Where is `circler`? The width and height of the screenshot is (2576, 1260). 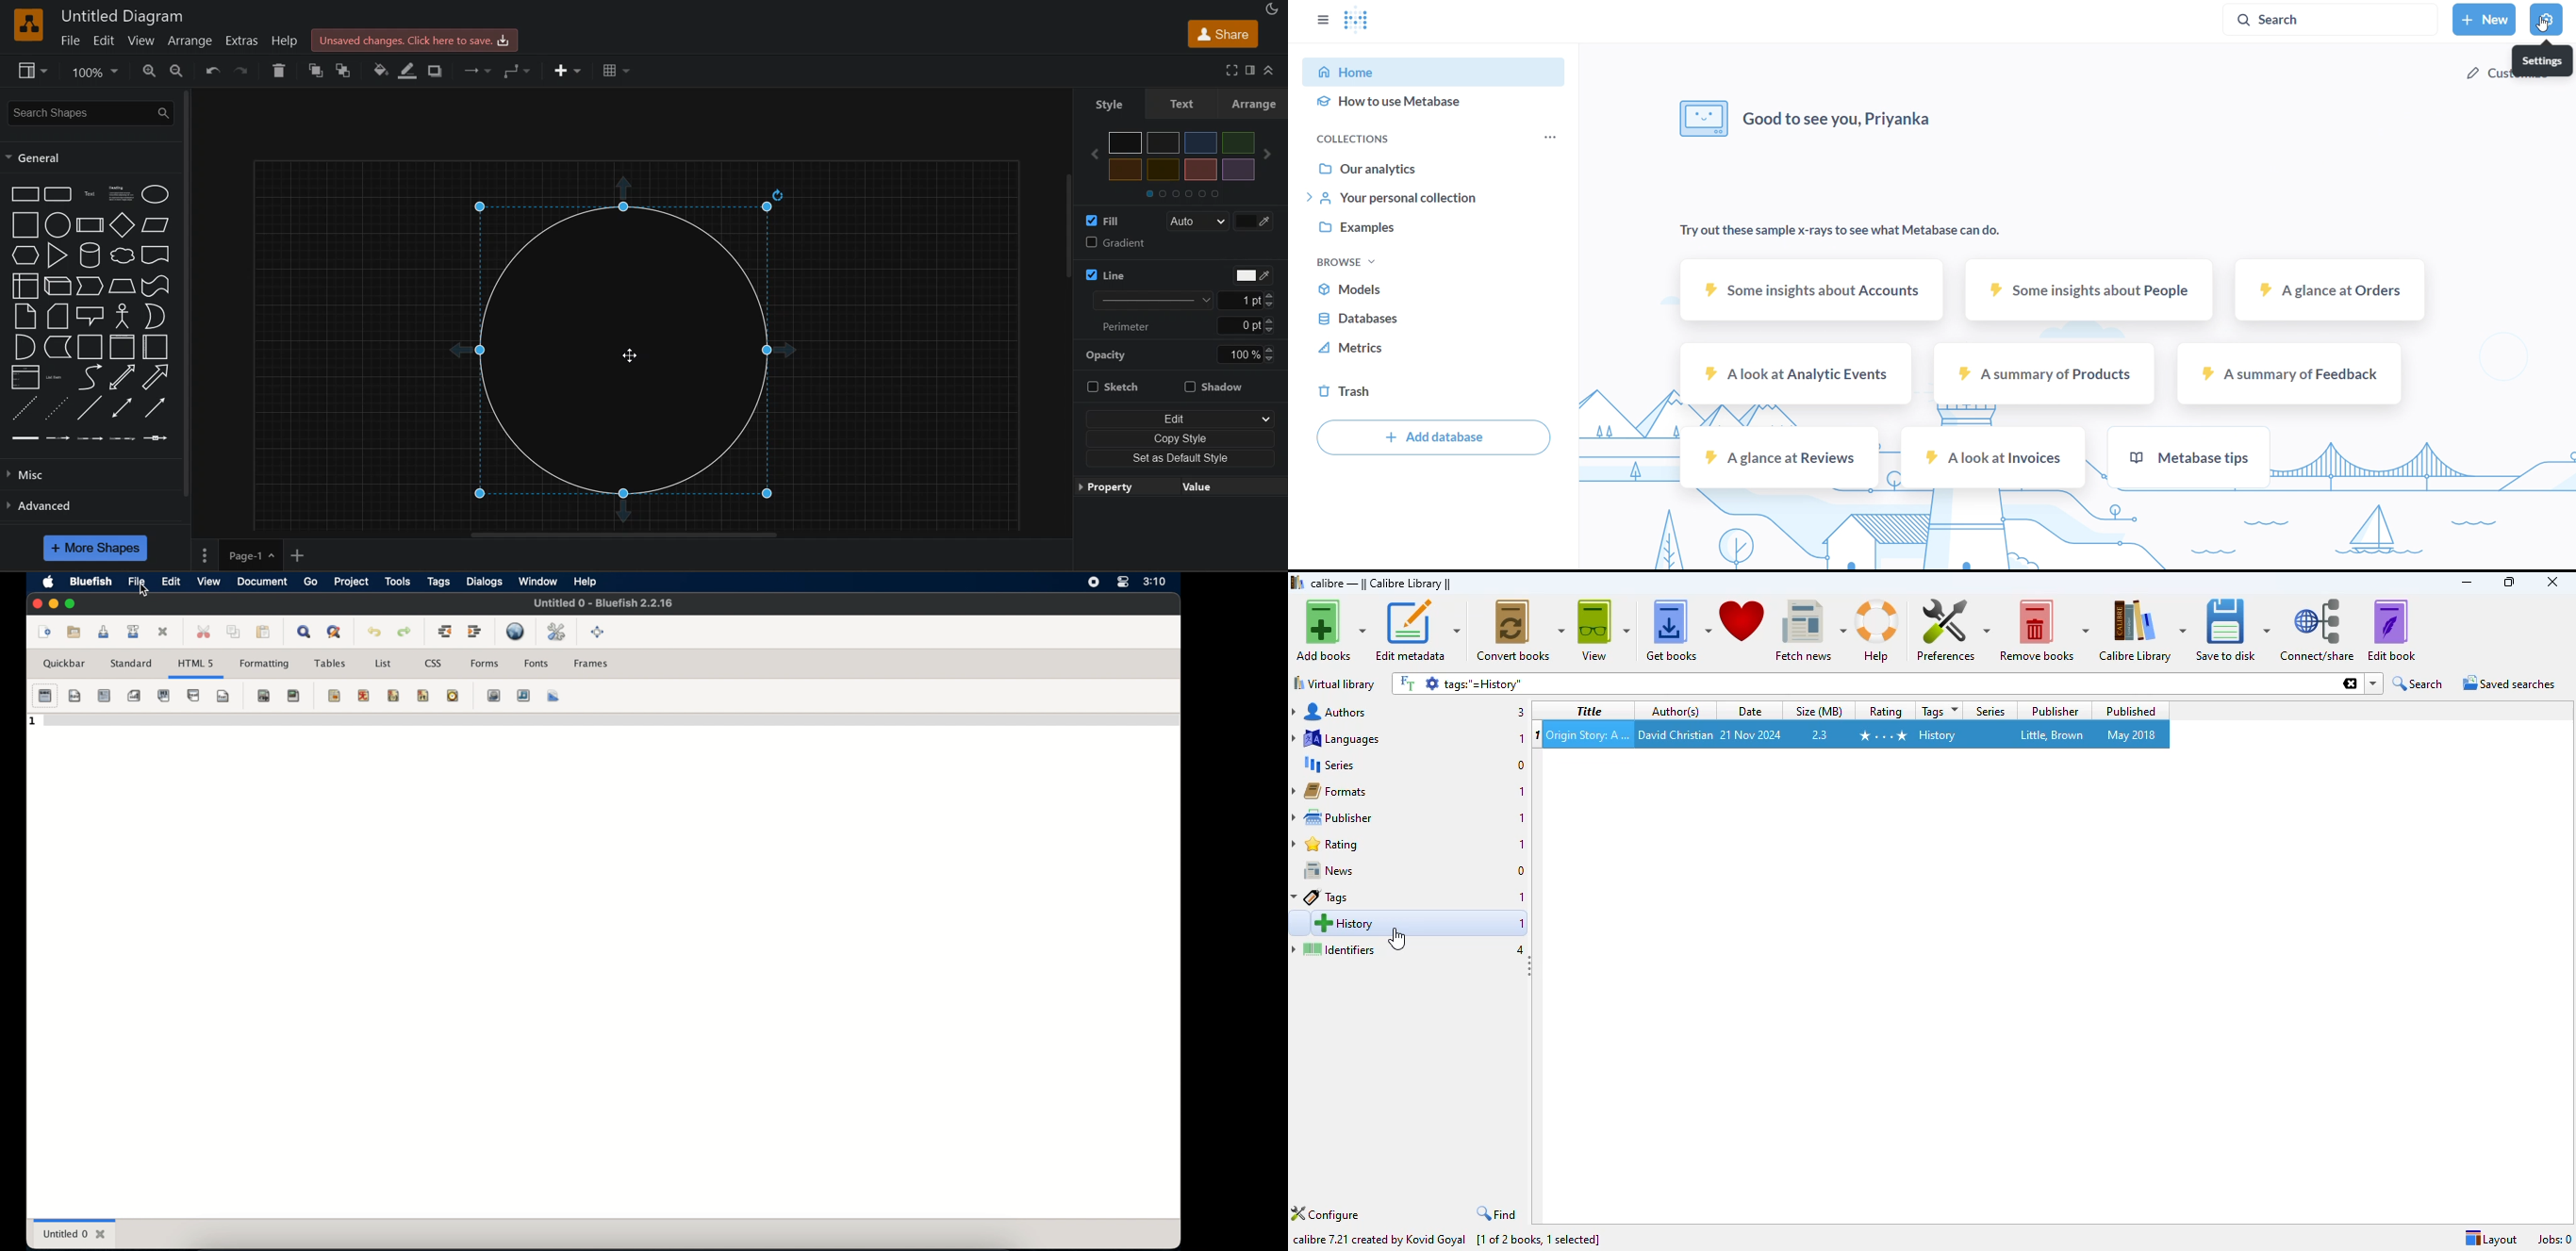 circler is located at coordinates (617, 344).